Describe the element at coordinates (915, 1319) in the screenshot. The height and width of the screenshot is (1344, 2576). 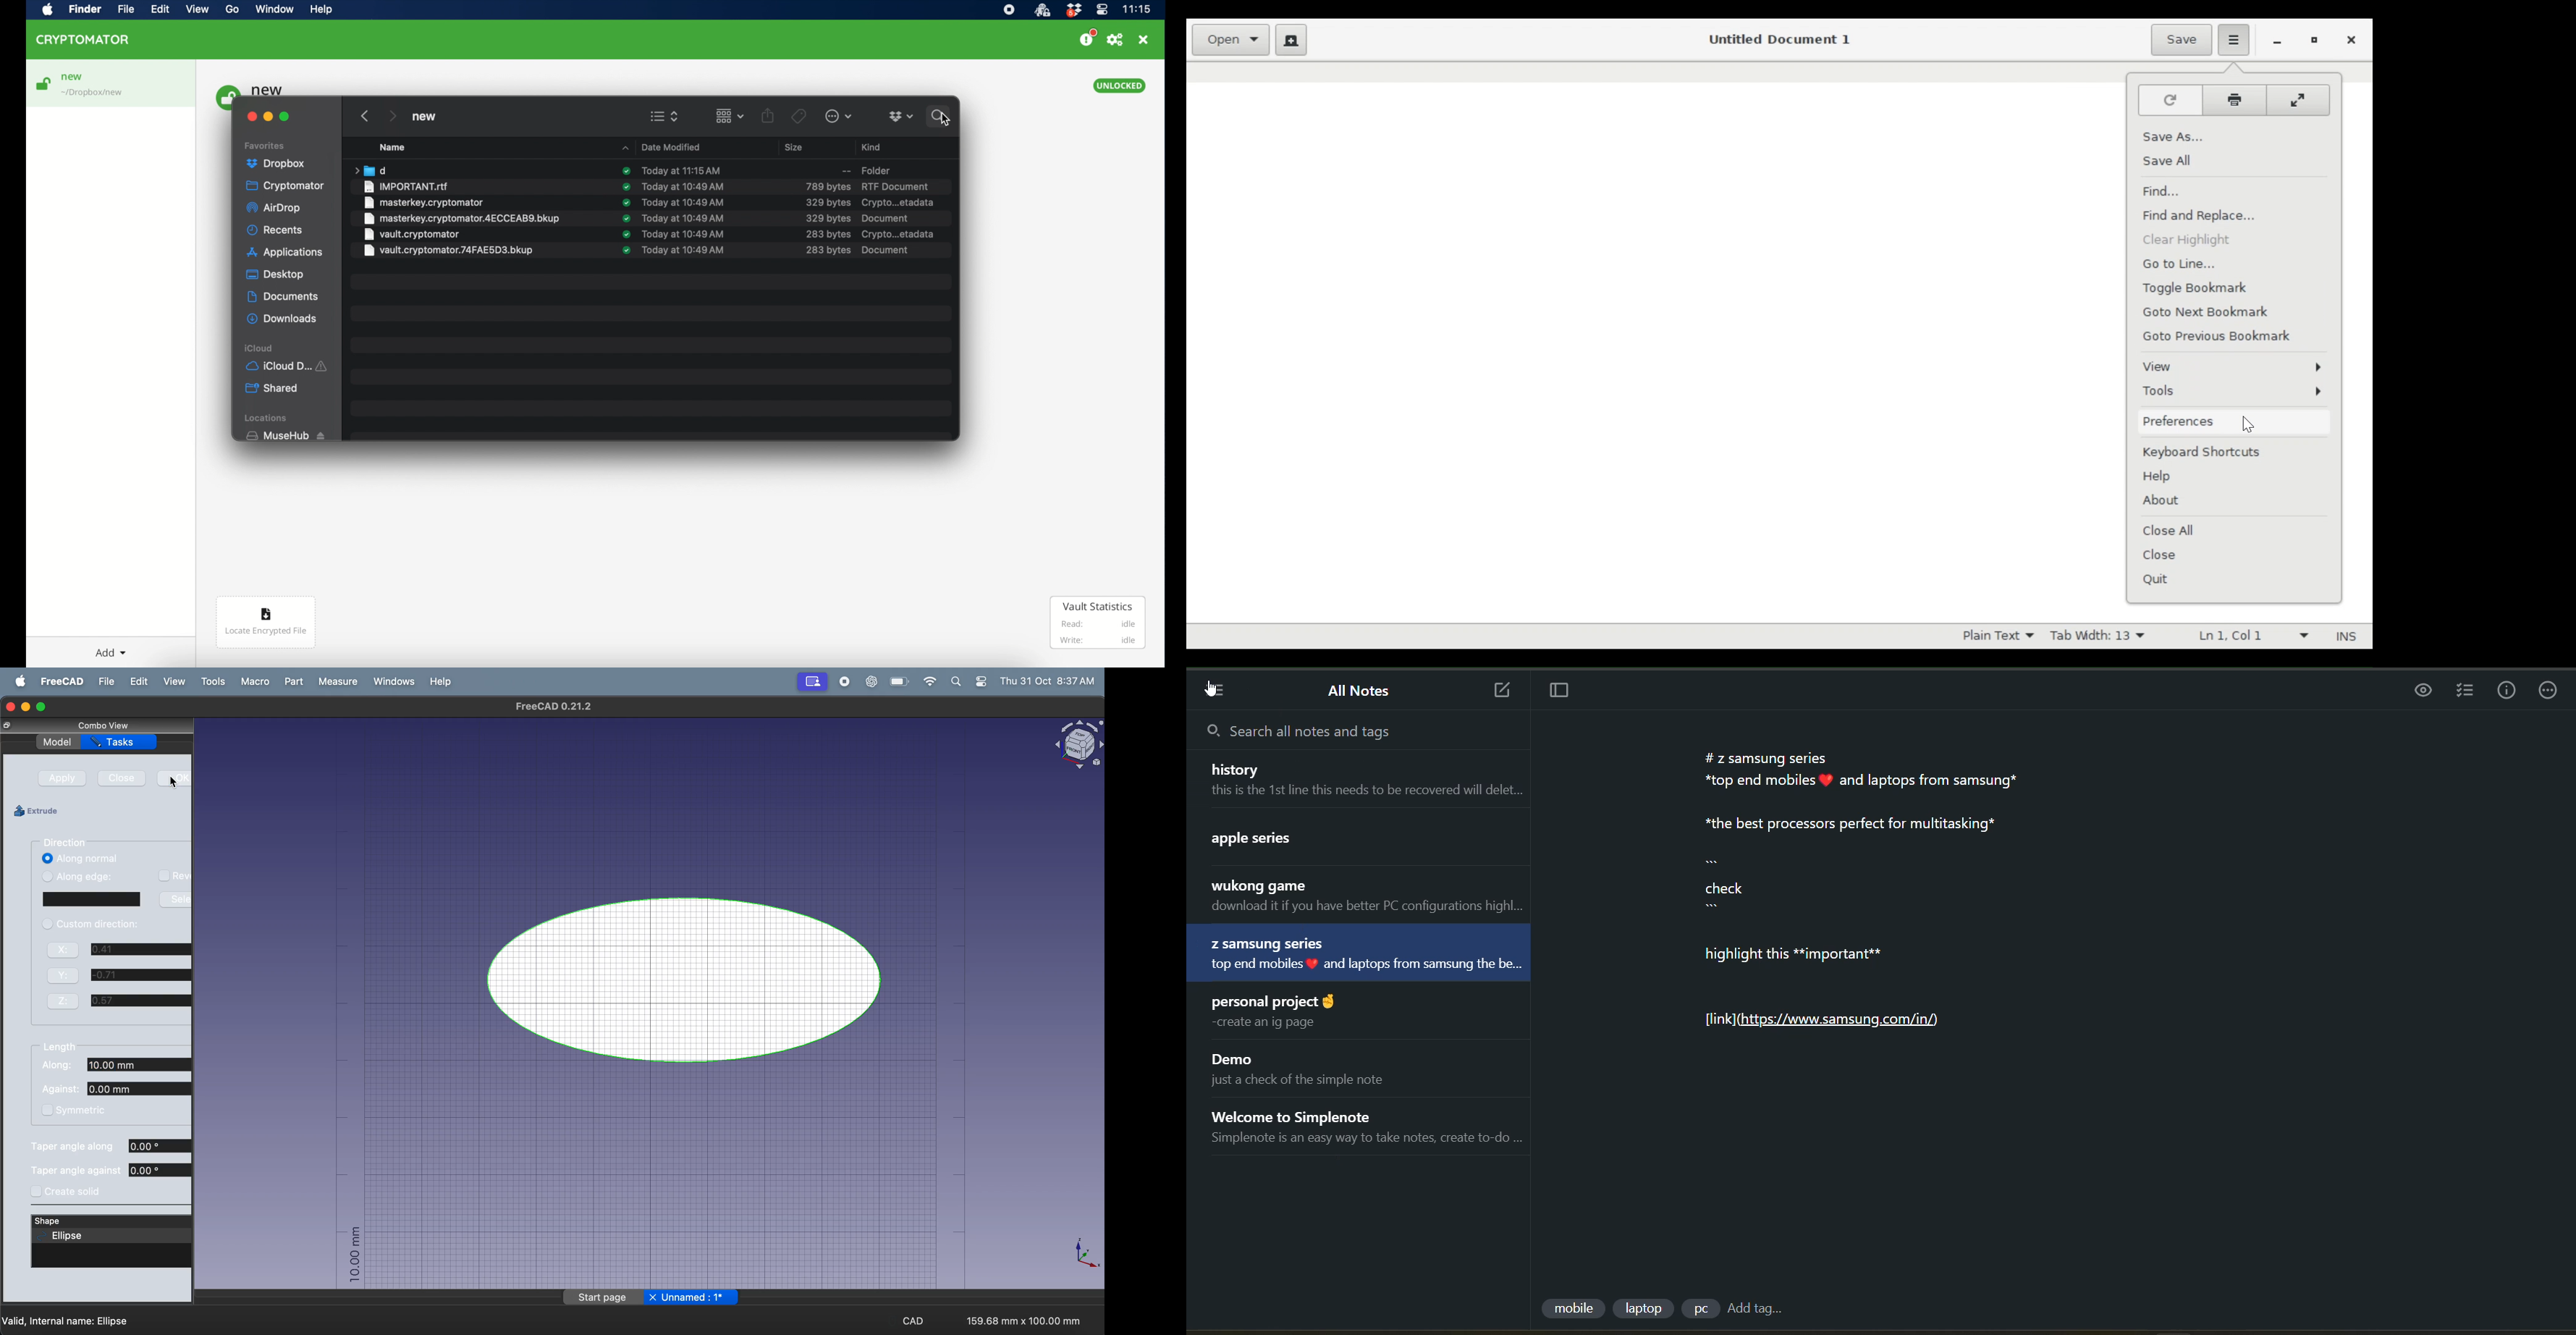
I see `cad` at that location.